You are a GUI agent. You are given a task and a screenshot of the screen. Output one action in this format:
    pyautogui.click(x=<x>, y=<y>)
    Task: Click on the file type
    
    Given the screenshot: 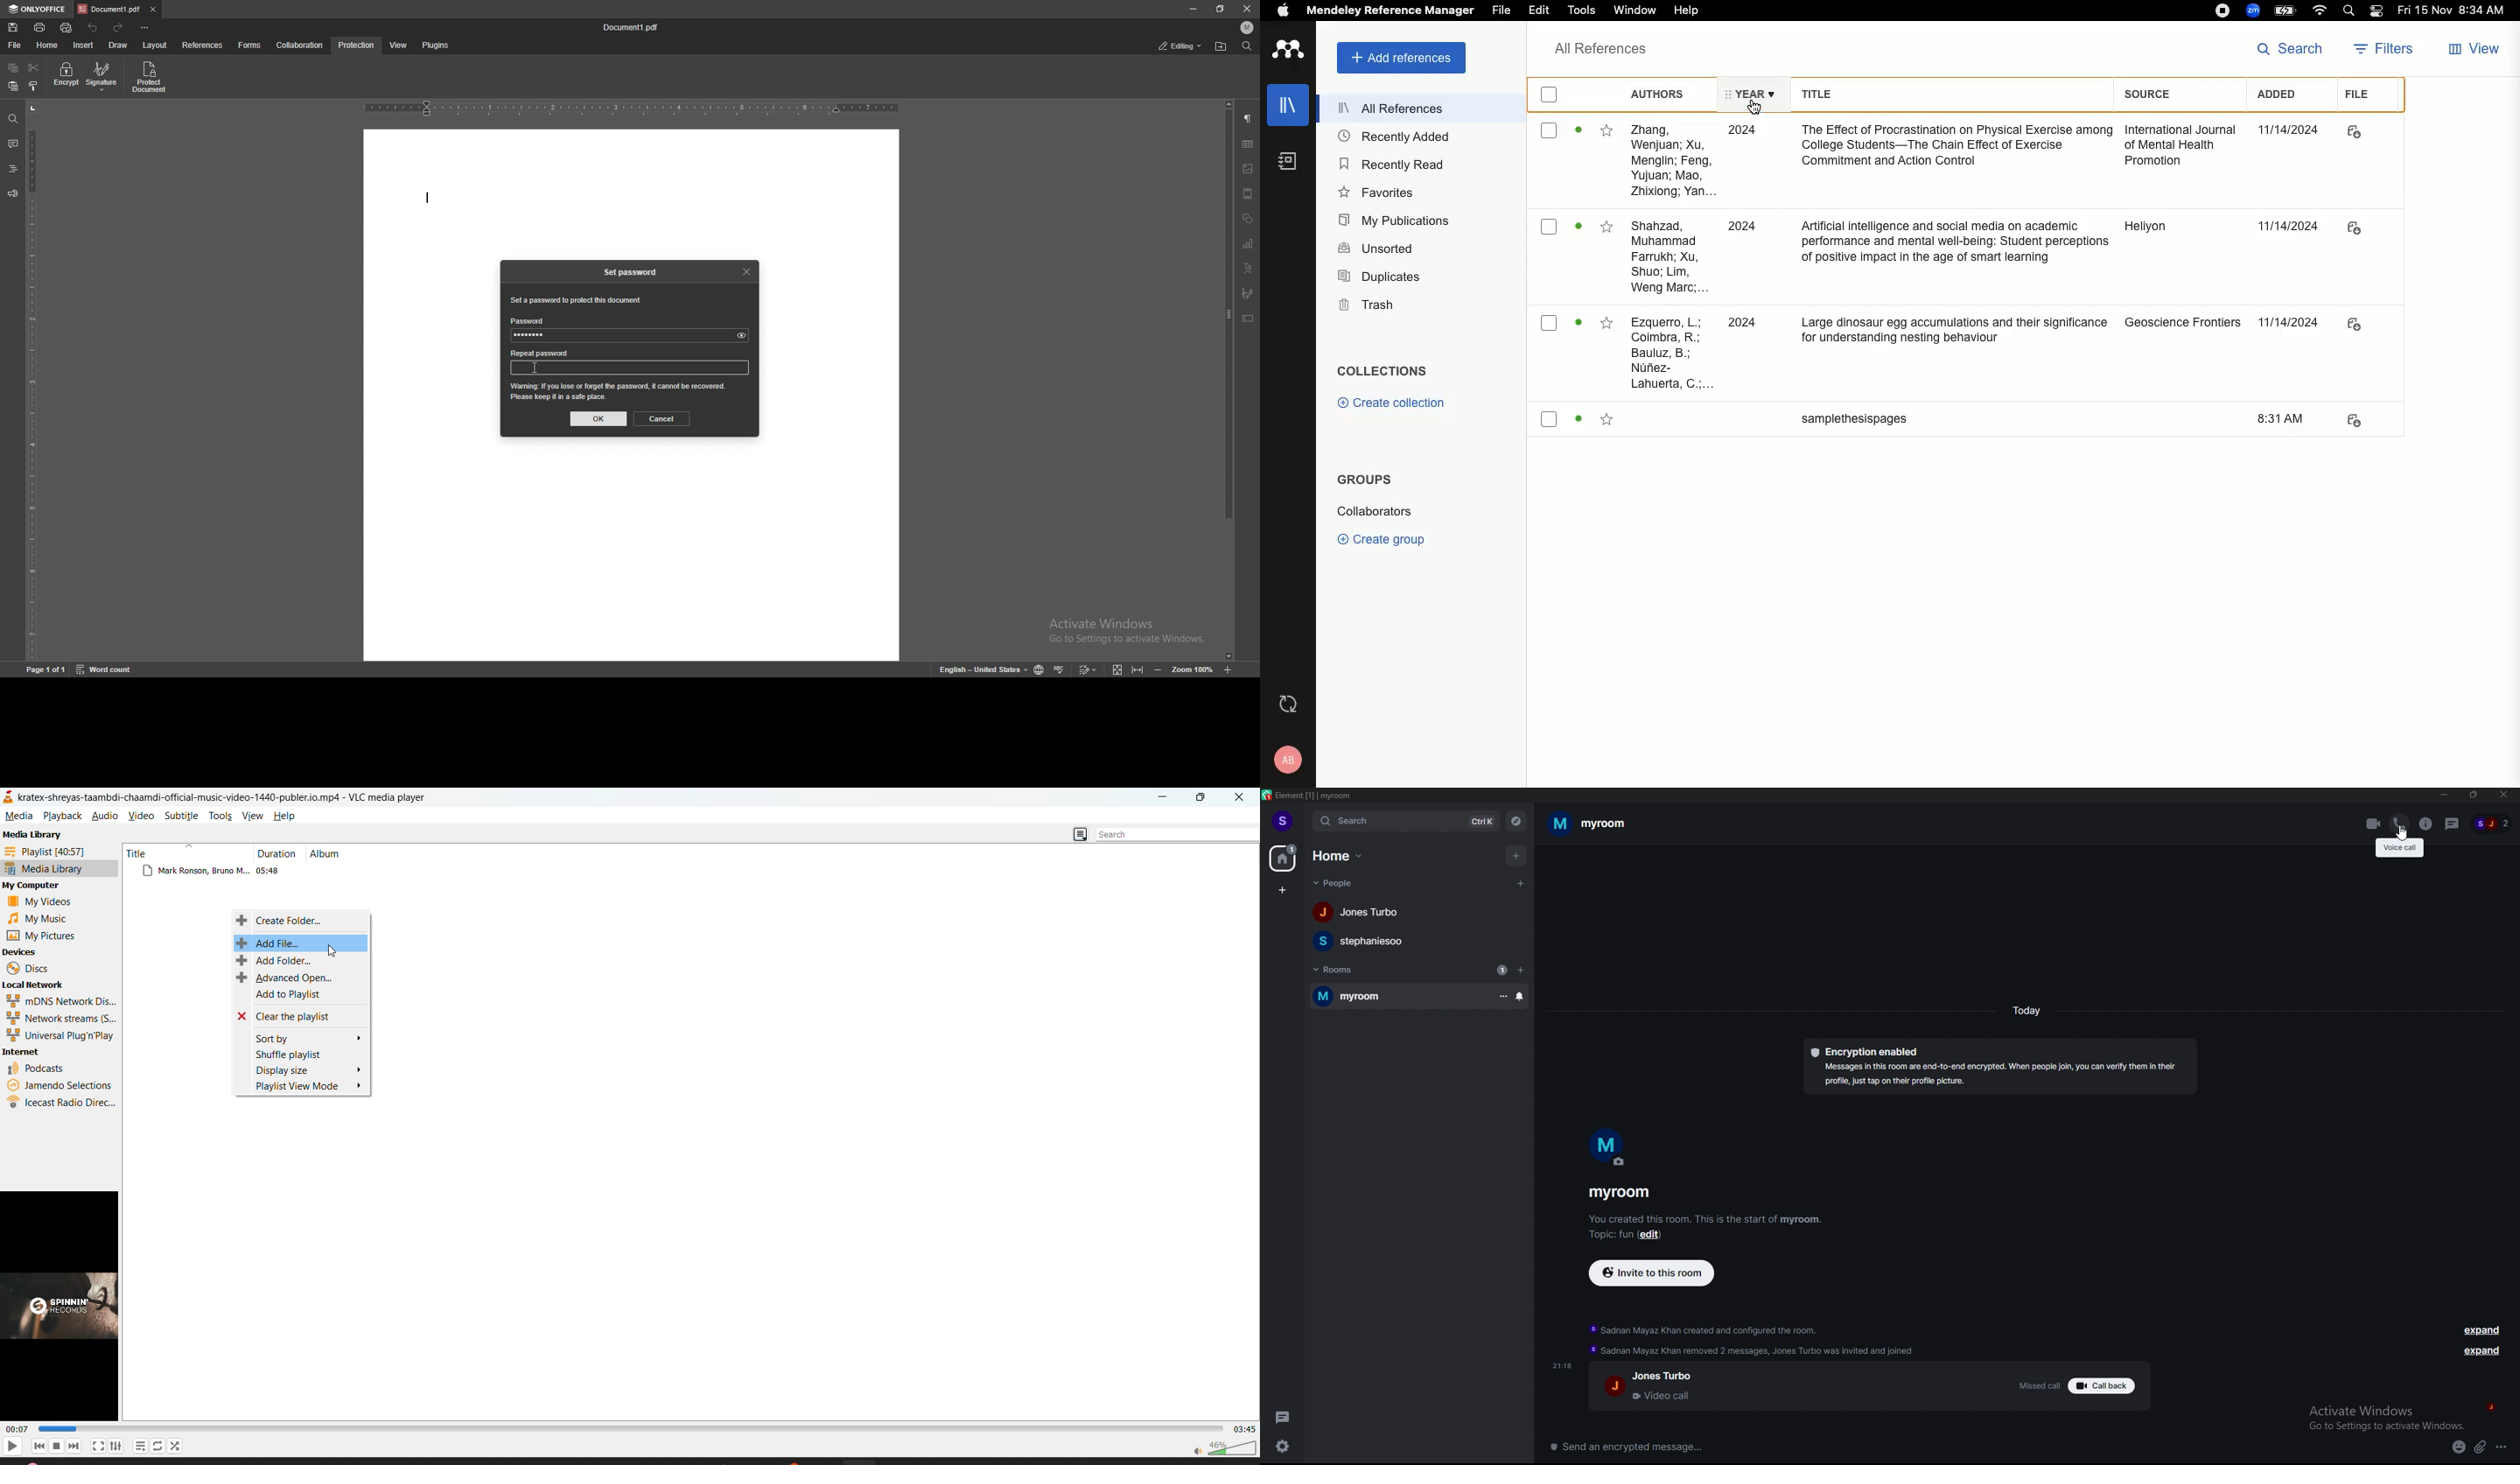 What is the action you would take?
    pyautogui.click(x=2365, y=131)
    